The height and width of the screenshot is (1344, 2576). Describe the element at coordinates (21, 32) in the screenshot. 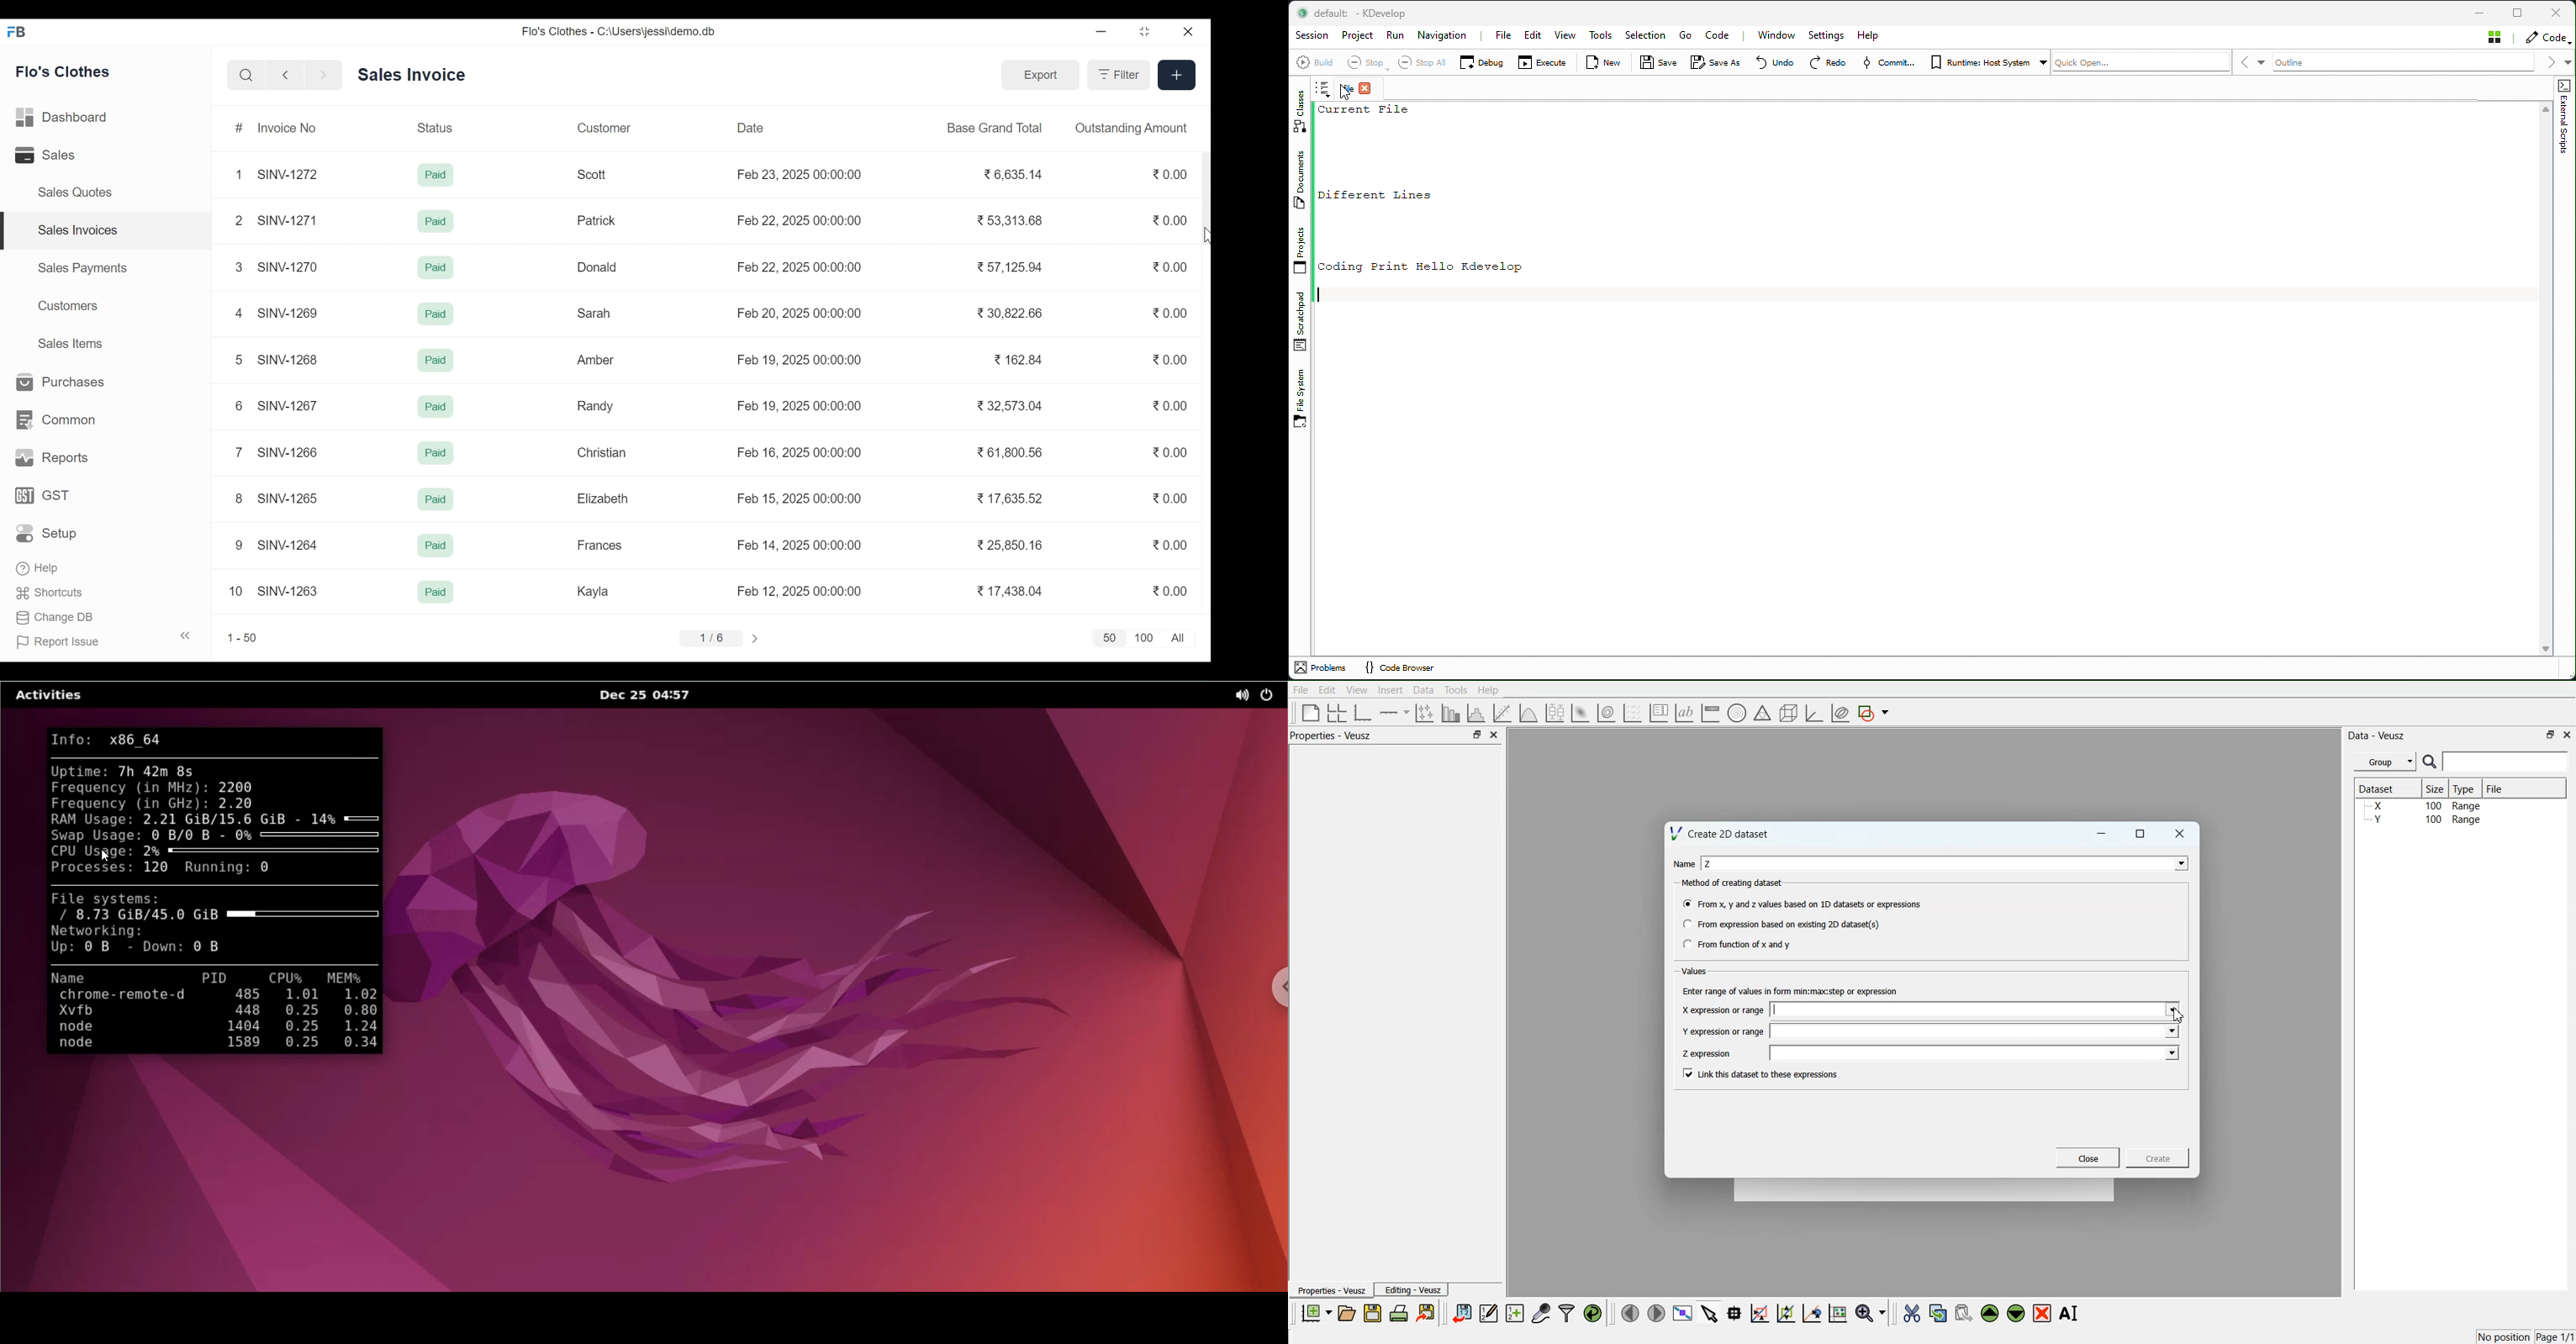

I see `Frappe Book Desktop Icon` at that location.